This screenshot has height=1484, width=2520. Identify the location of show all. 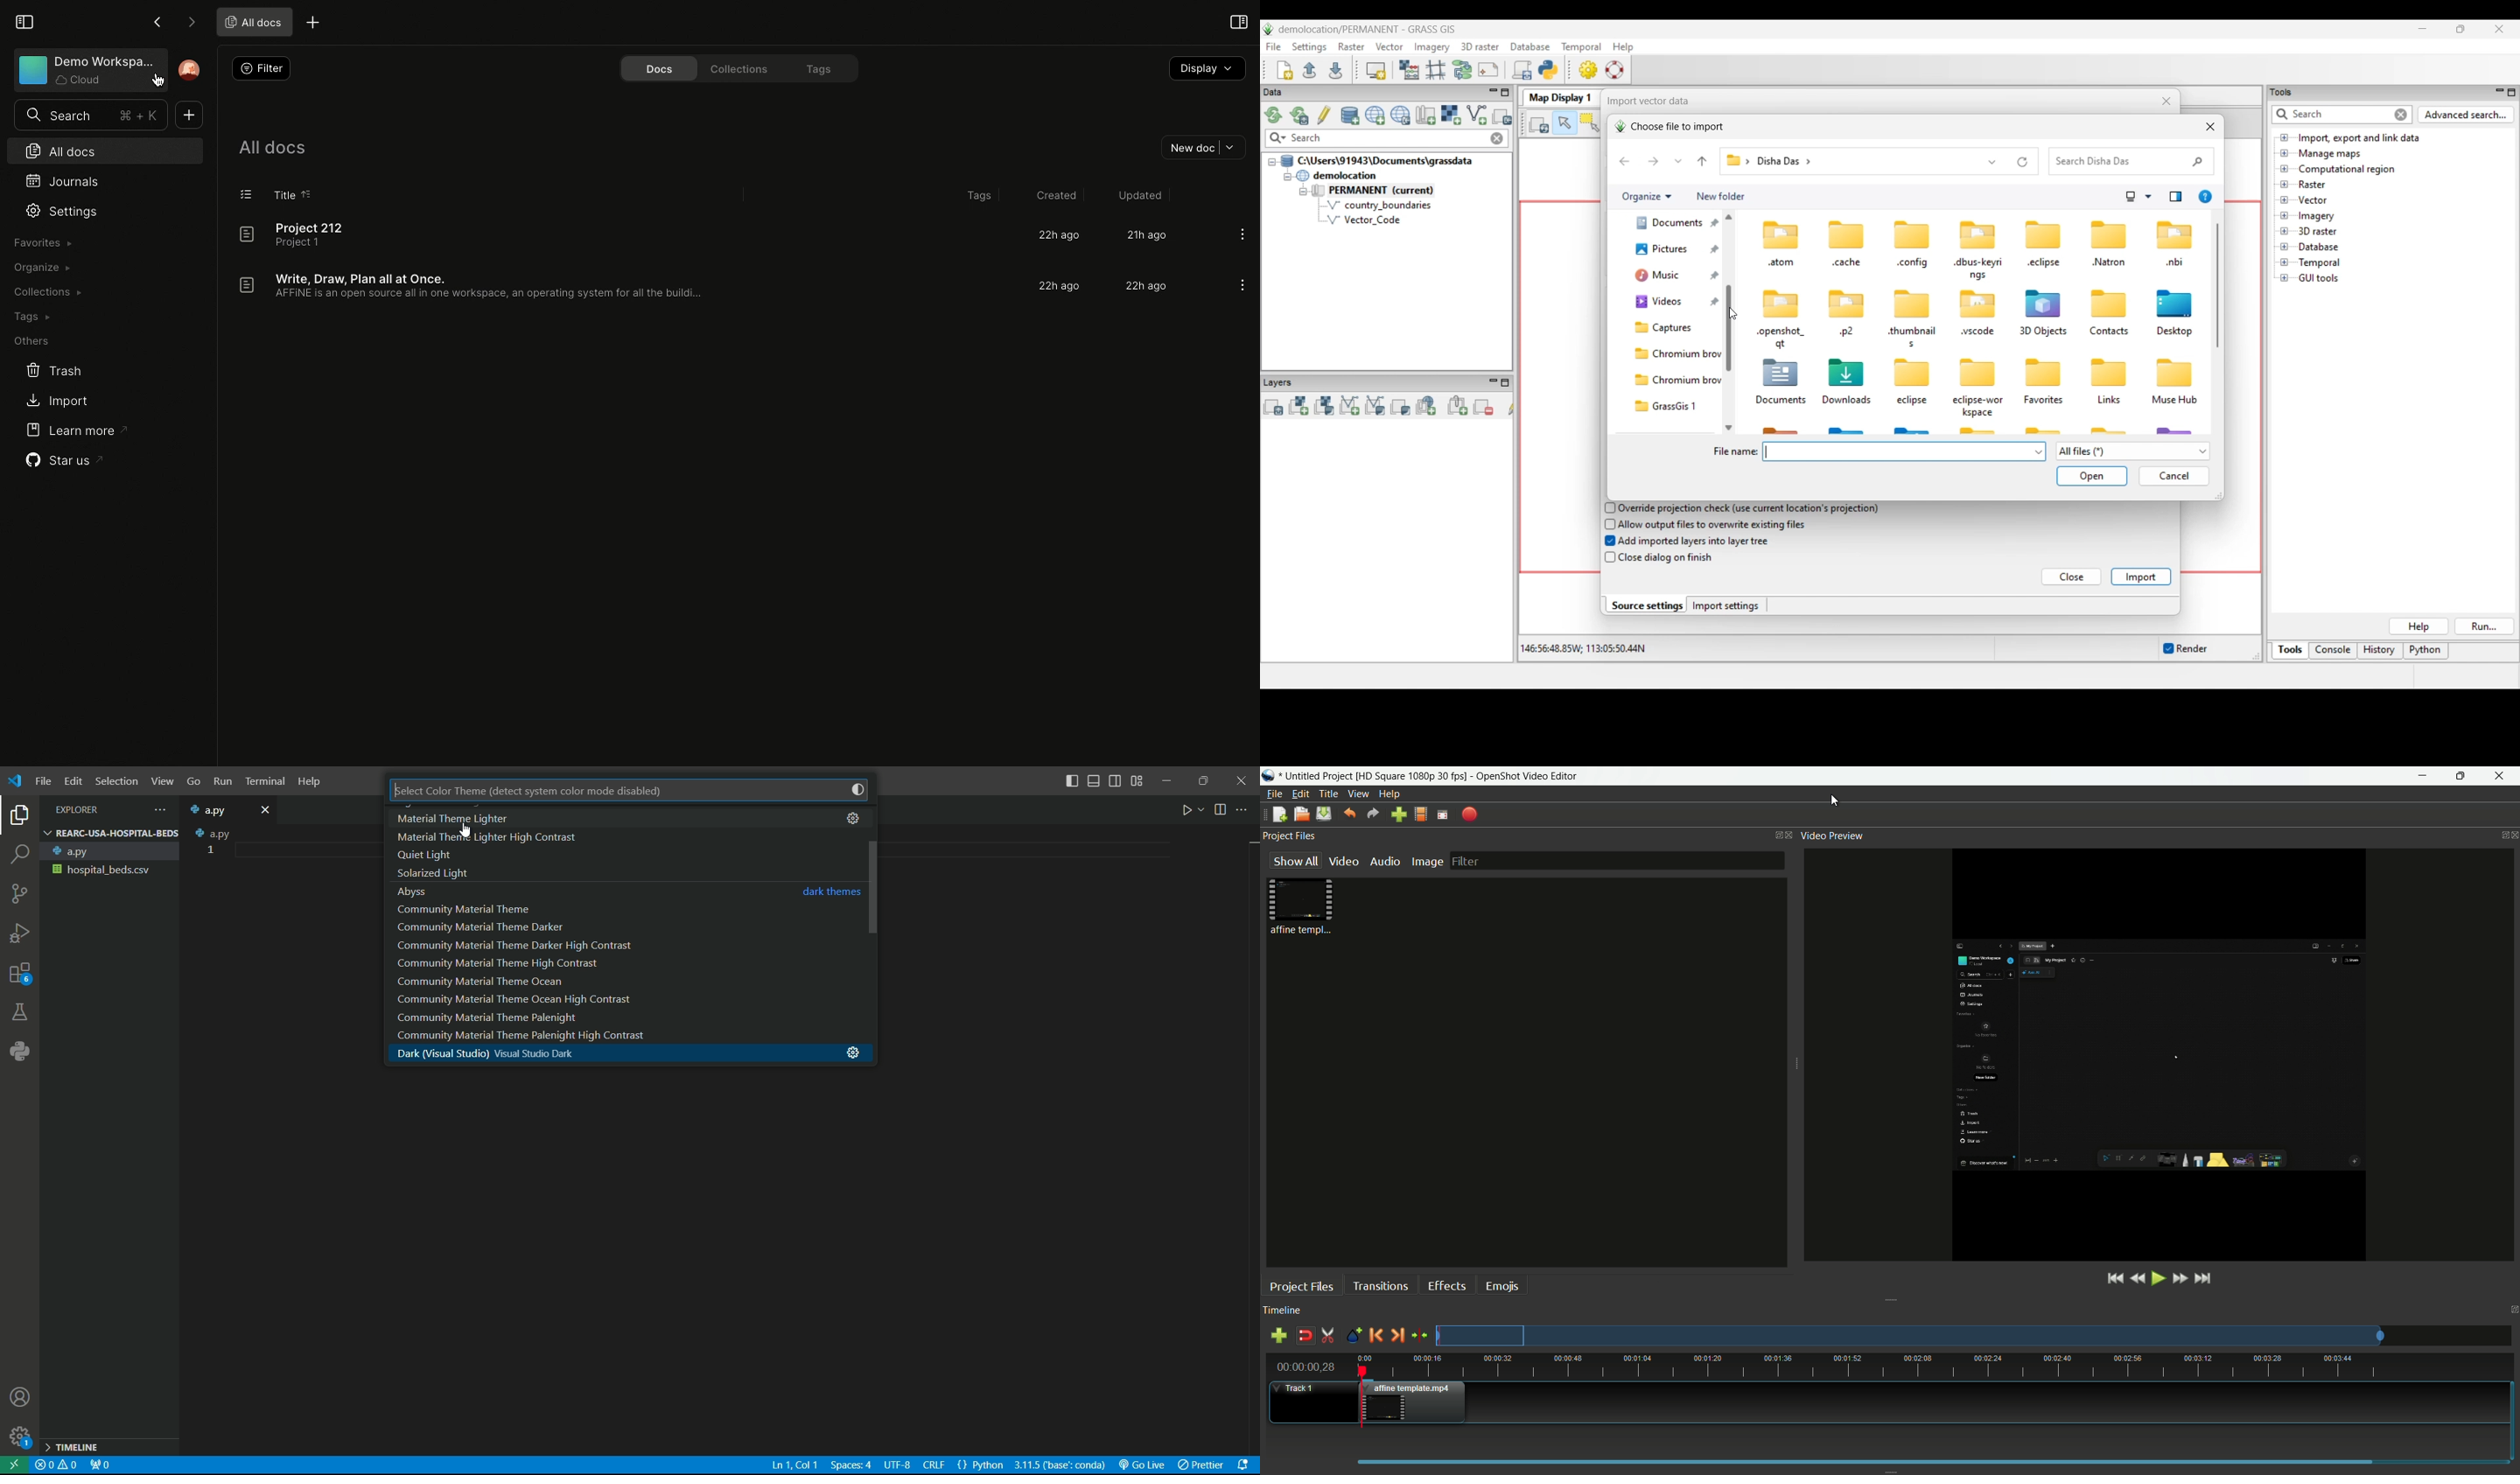
(1295, 860).